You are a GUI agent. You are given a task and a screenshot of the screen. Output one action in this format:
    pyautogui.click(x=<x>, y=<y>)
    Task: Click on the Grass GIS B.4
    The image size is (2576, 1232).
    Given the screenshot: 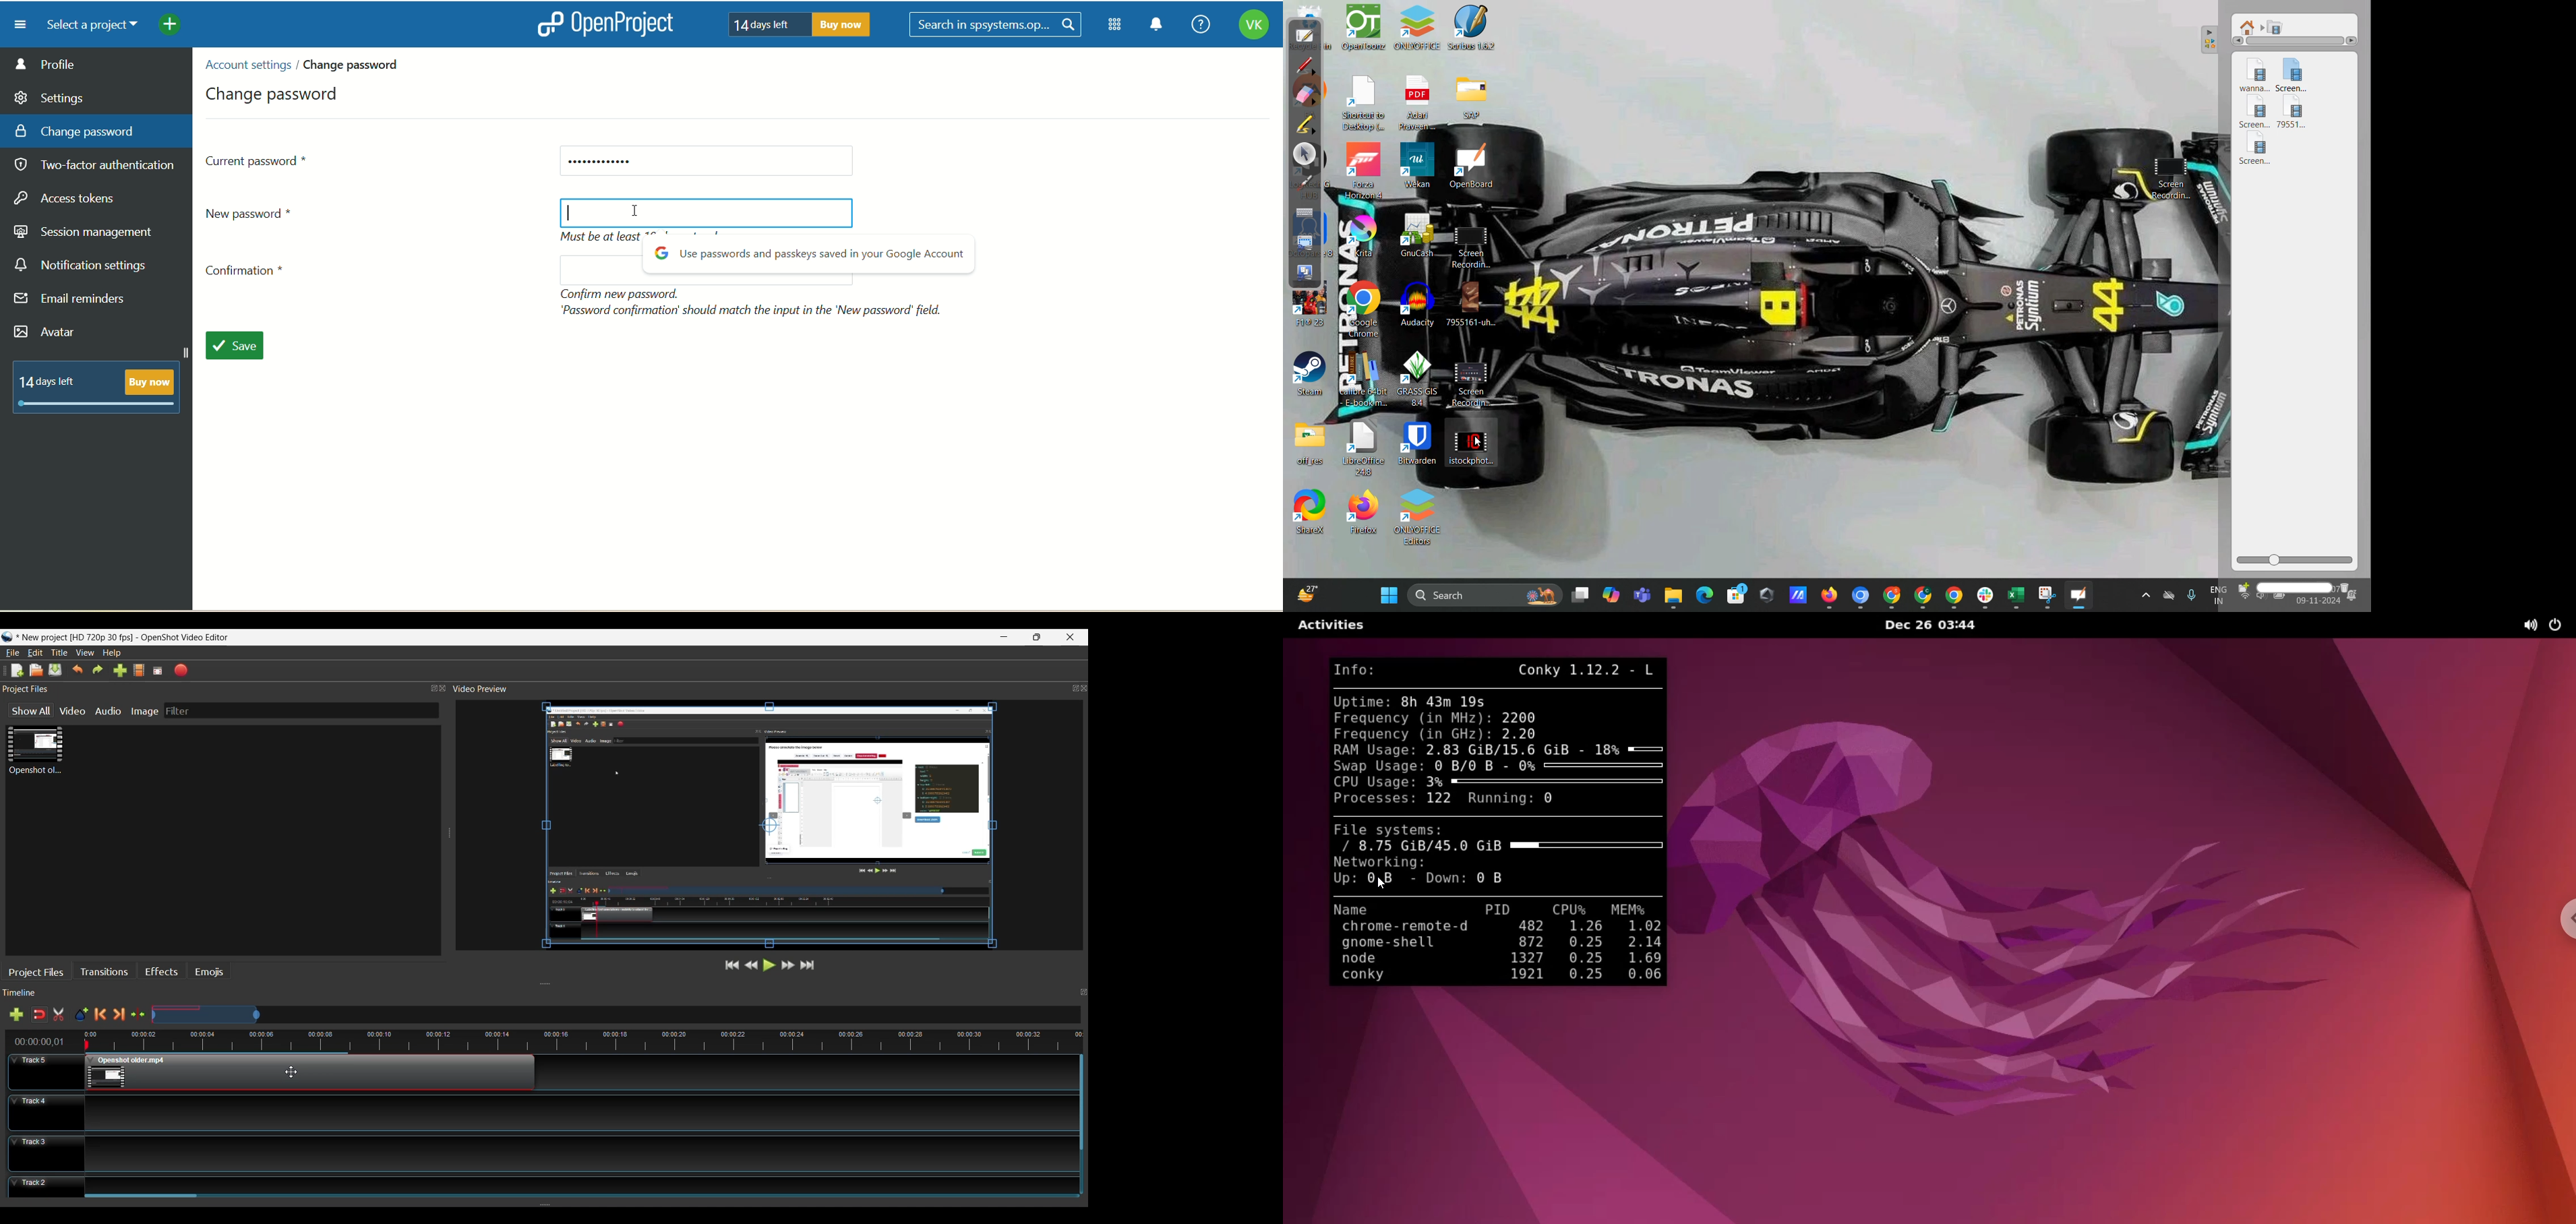 What is the action you would take?
    pyautogui.click(x=1418, y=378)
    